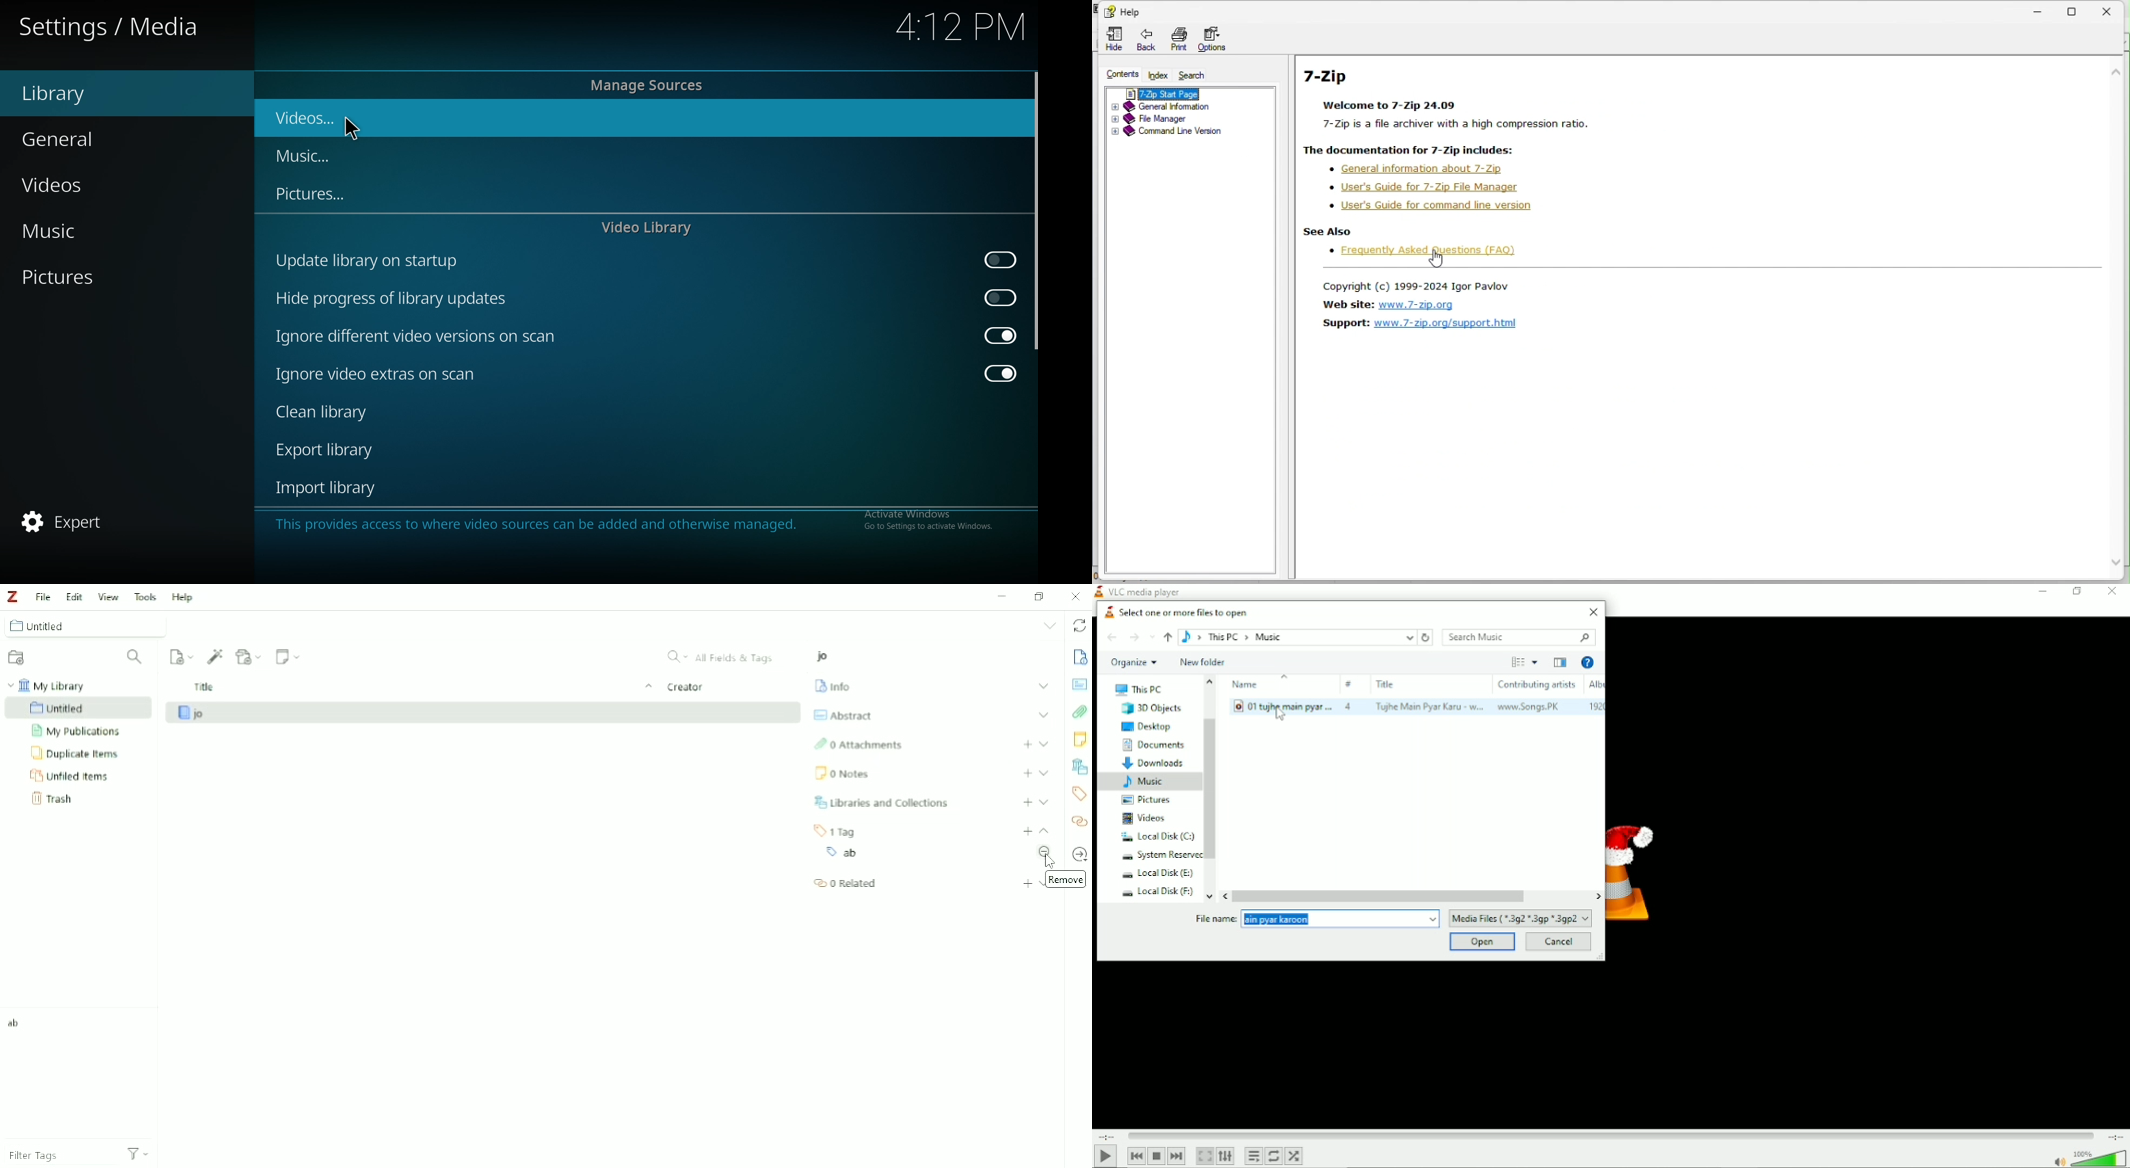  What do you see at coordinates (2044, 592) in the screenshot?
I see `Minimize` at bounding box center [2044, 592].